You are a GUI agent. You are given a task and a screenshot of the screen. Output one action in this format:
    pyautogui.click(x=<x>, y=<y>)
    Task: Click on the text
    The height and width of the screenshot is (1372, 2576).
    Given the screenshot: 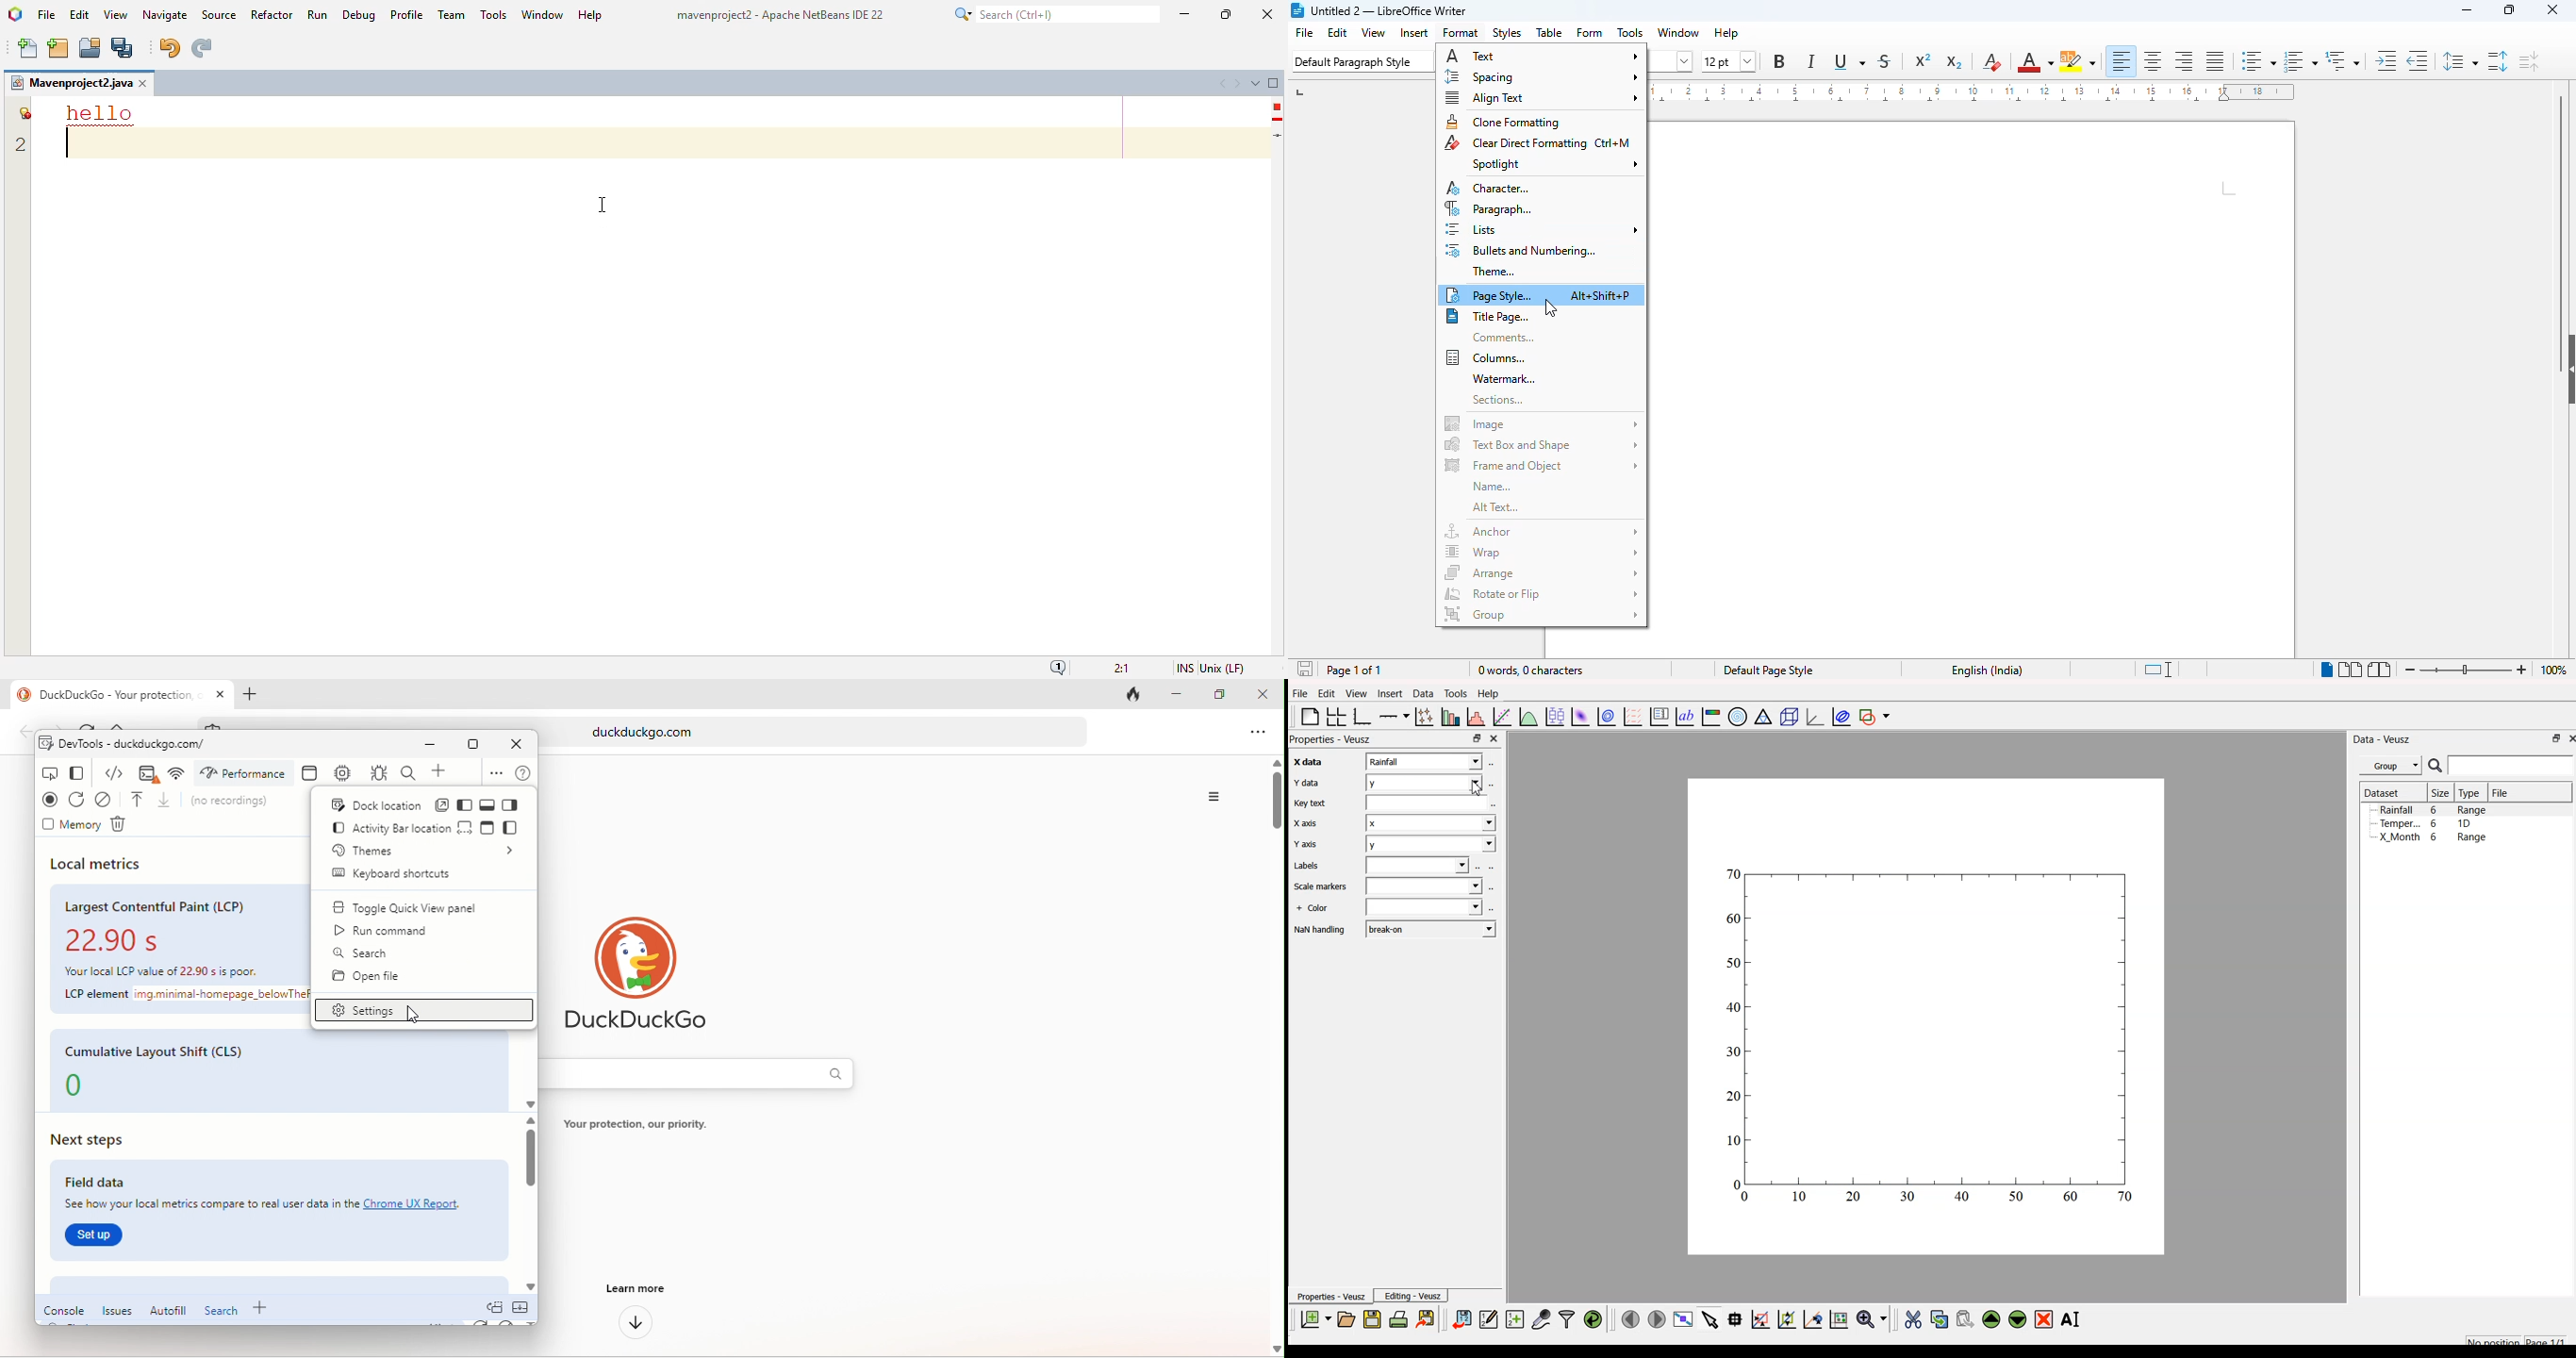 What is the action you would take?
    pyautogui.click(x=1542, y=56)
    